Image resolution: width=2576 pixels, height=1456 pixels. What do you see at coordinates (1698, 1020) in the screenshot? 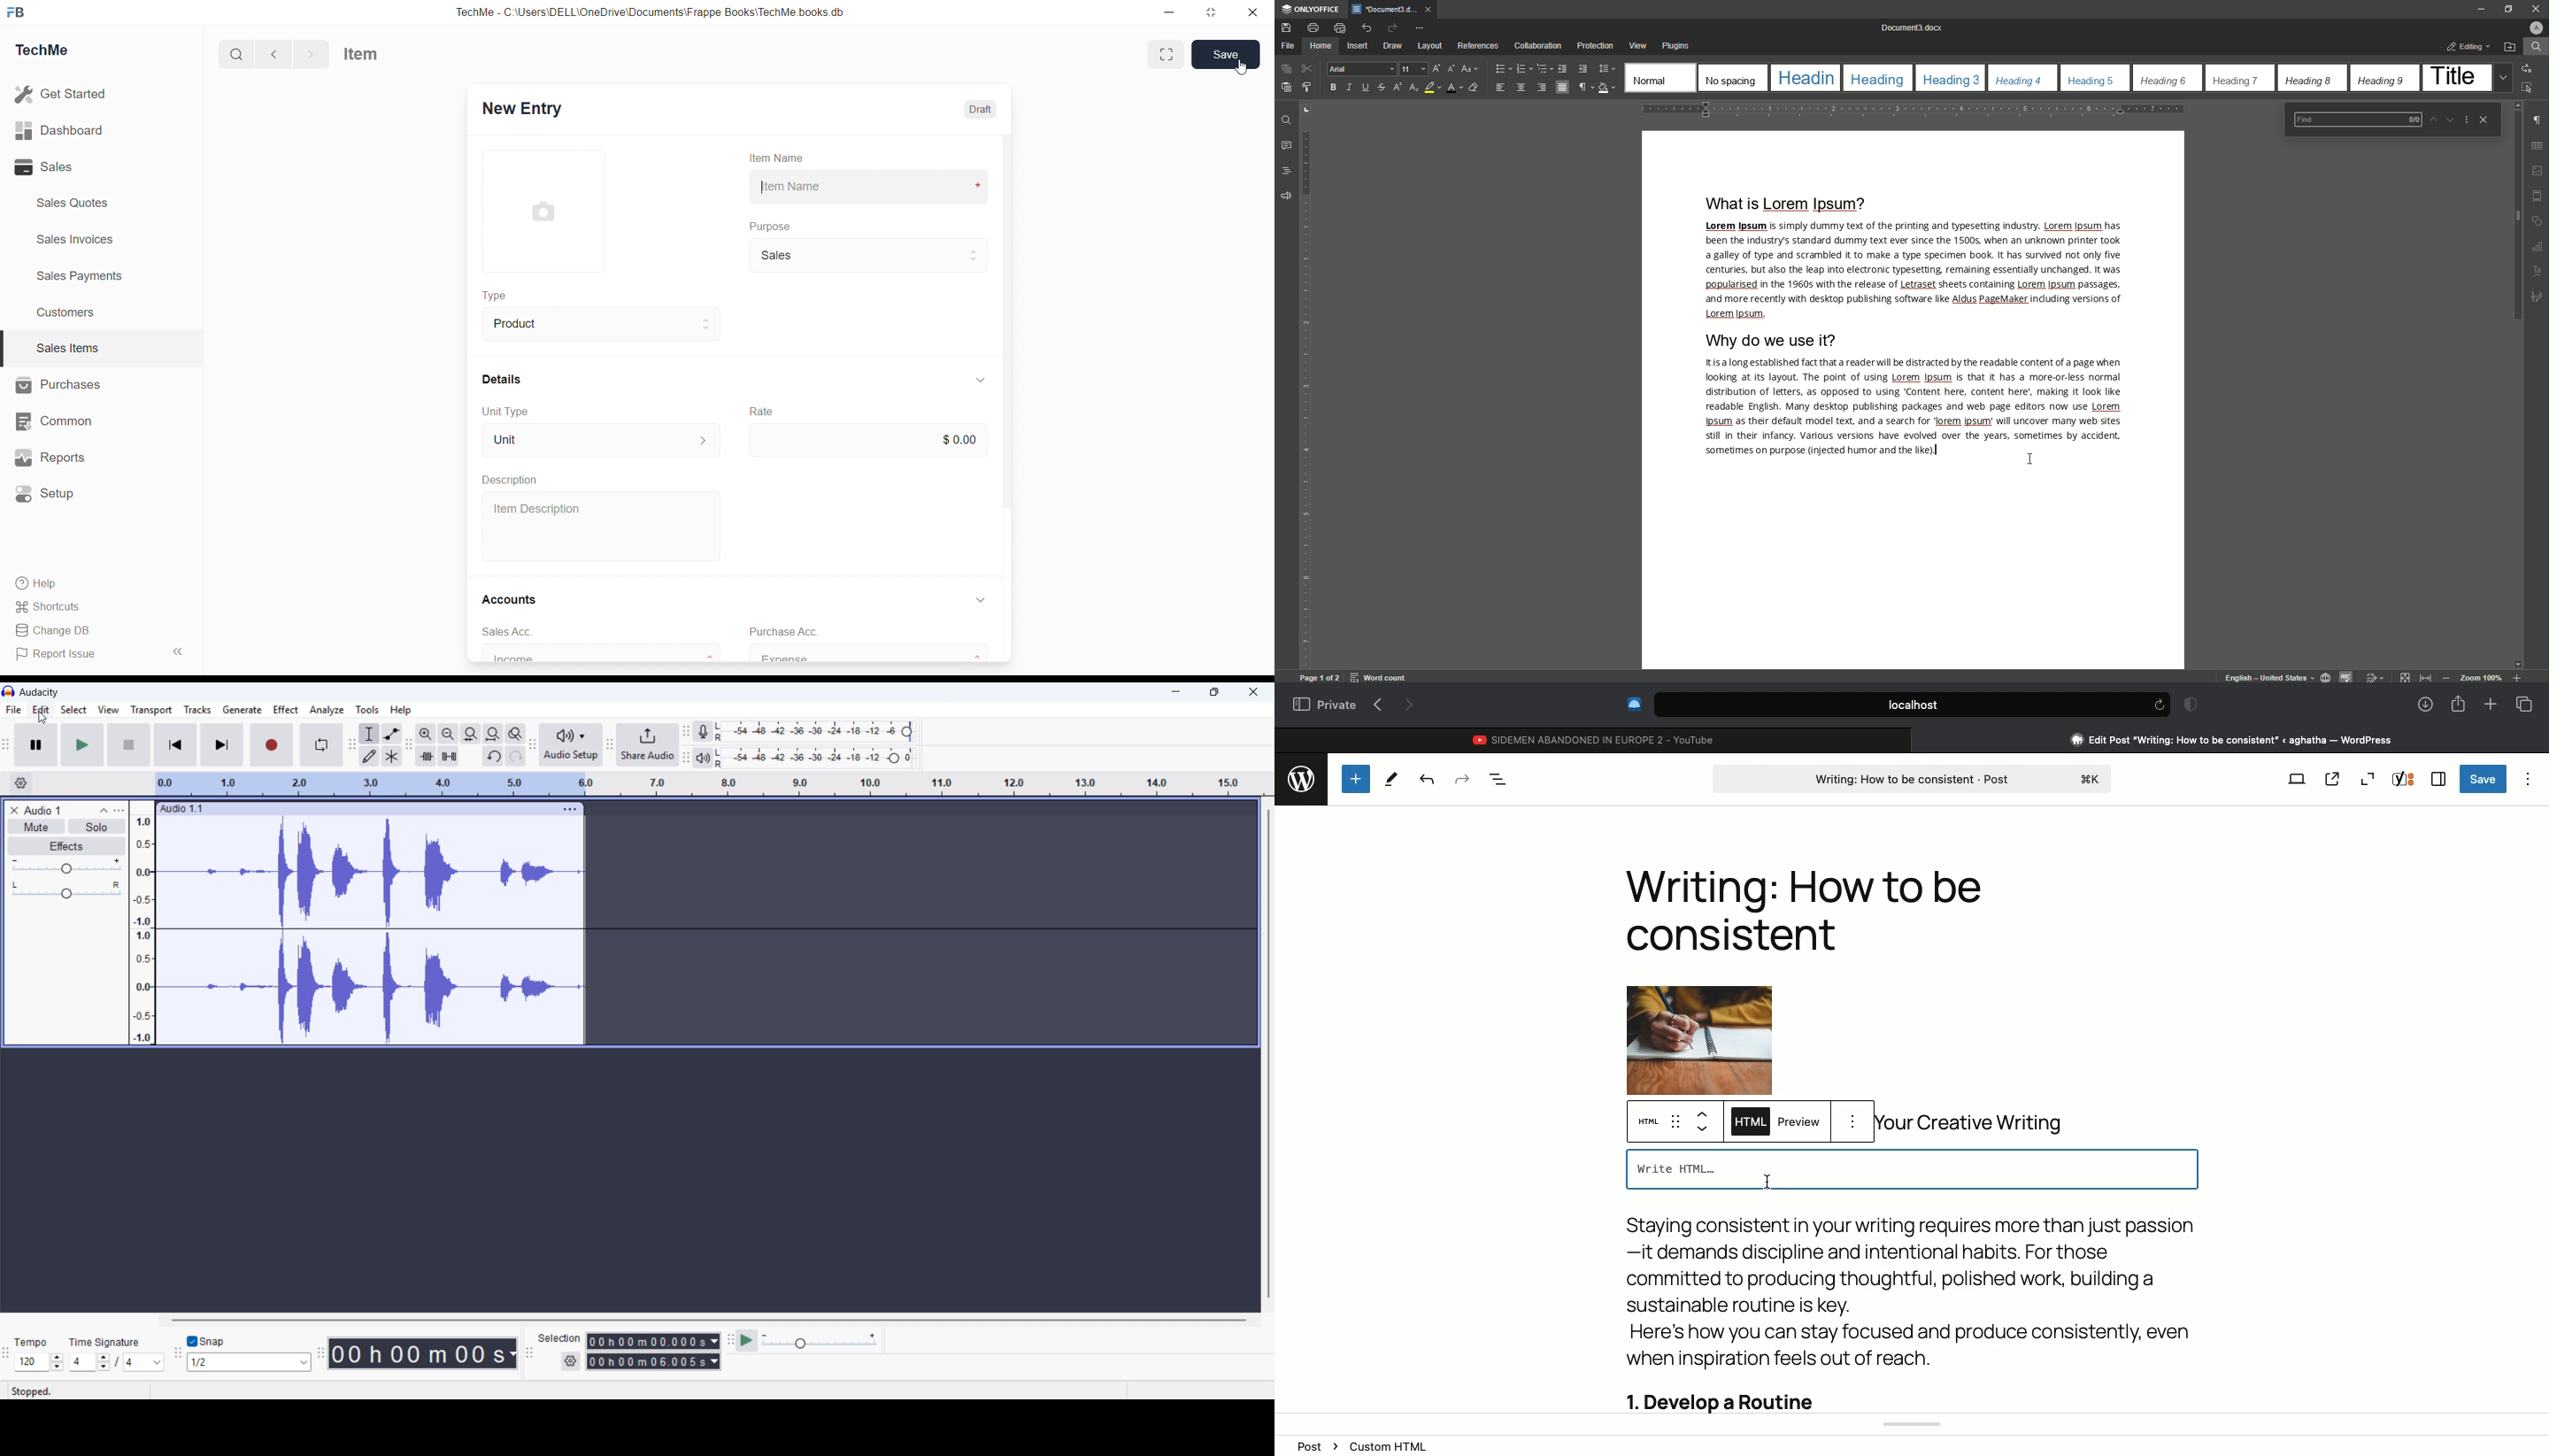
I see `Image` at bounding box center [1698, 1020].